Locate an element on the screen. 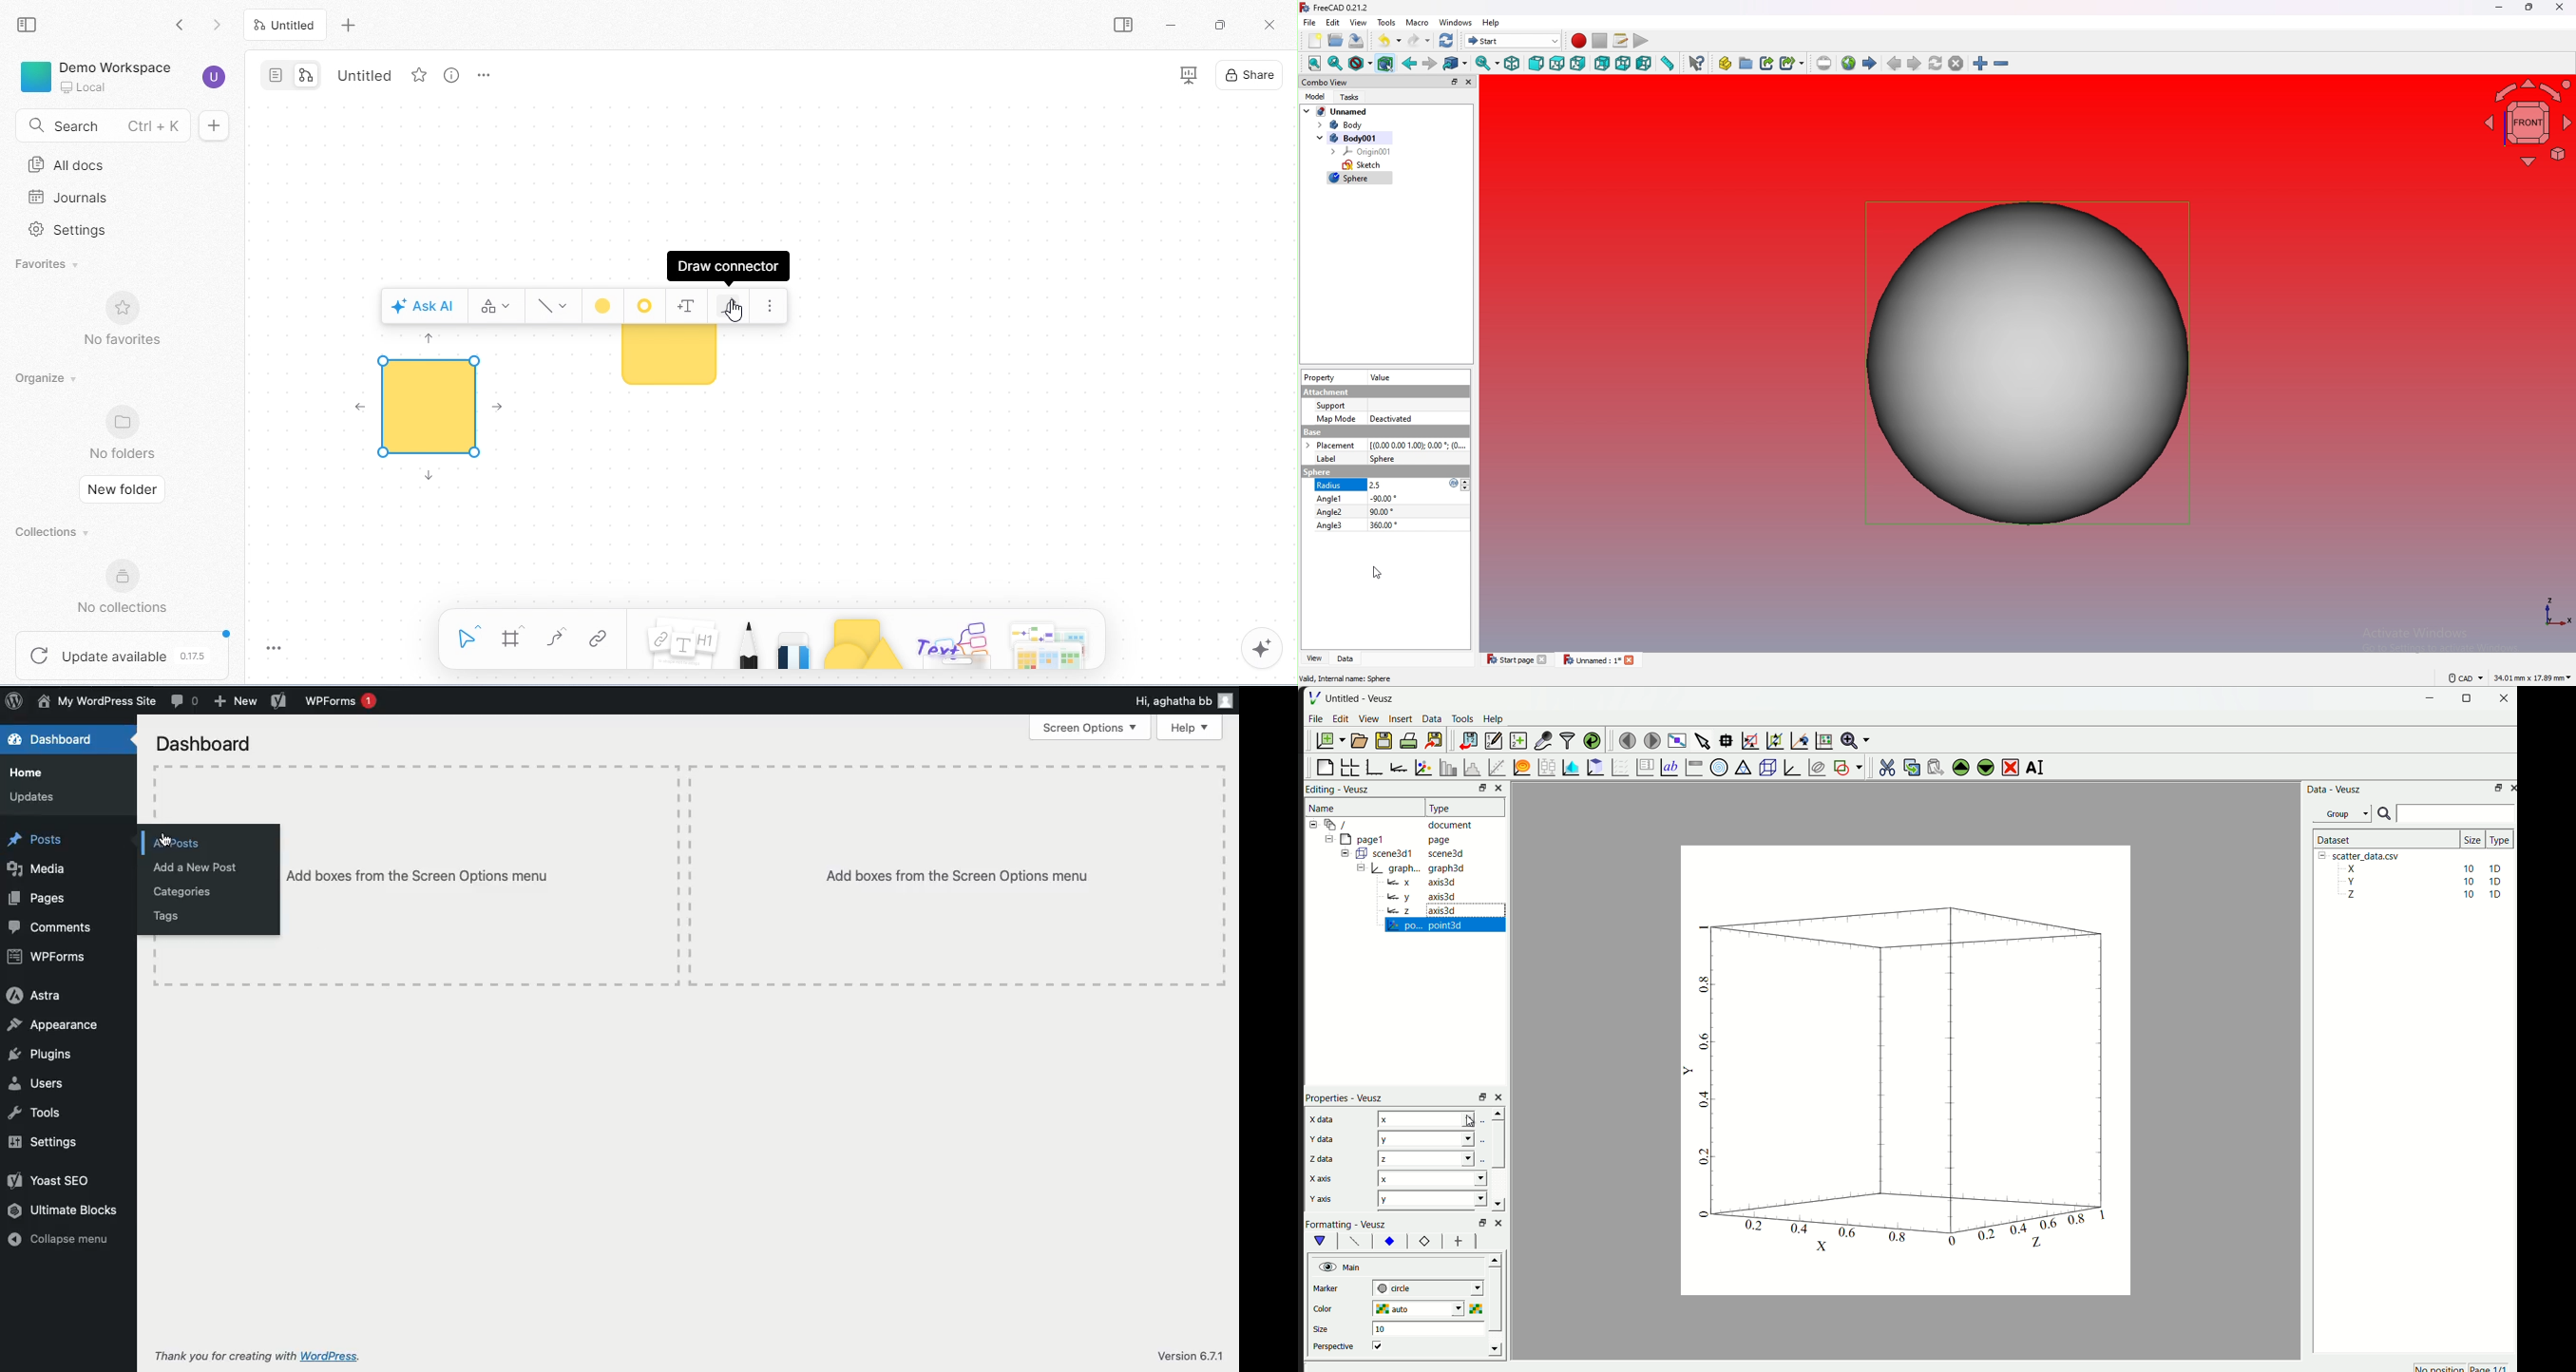 Image resolution: width=2576 pixels, height=1372 pixels. shape is located at coordinates (429, 406).